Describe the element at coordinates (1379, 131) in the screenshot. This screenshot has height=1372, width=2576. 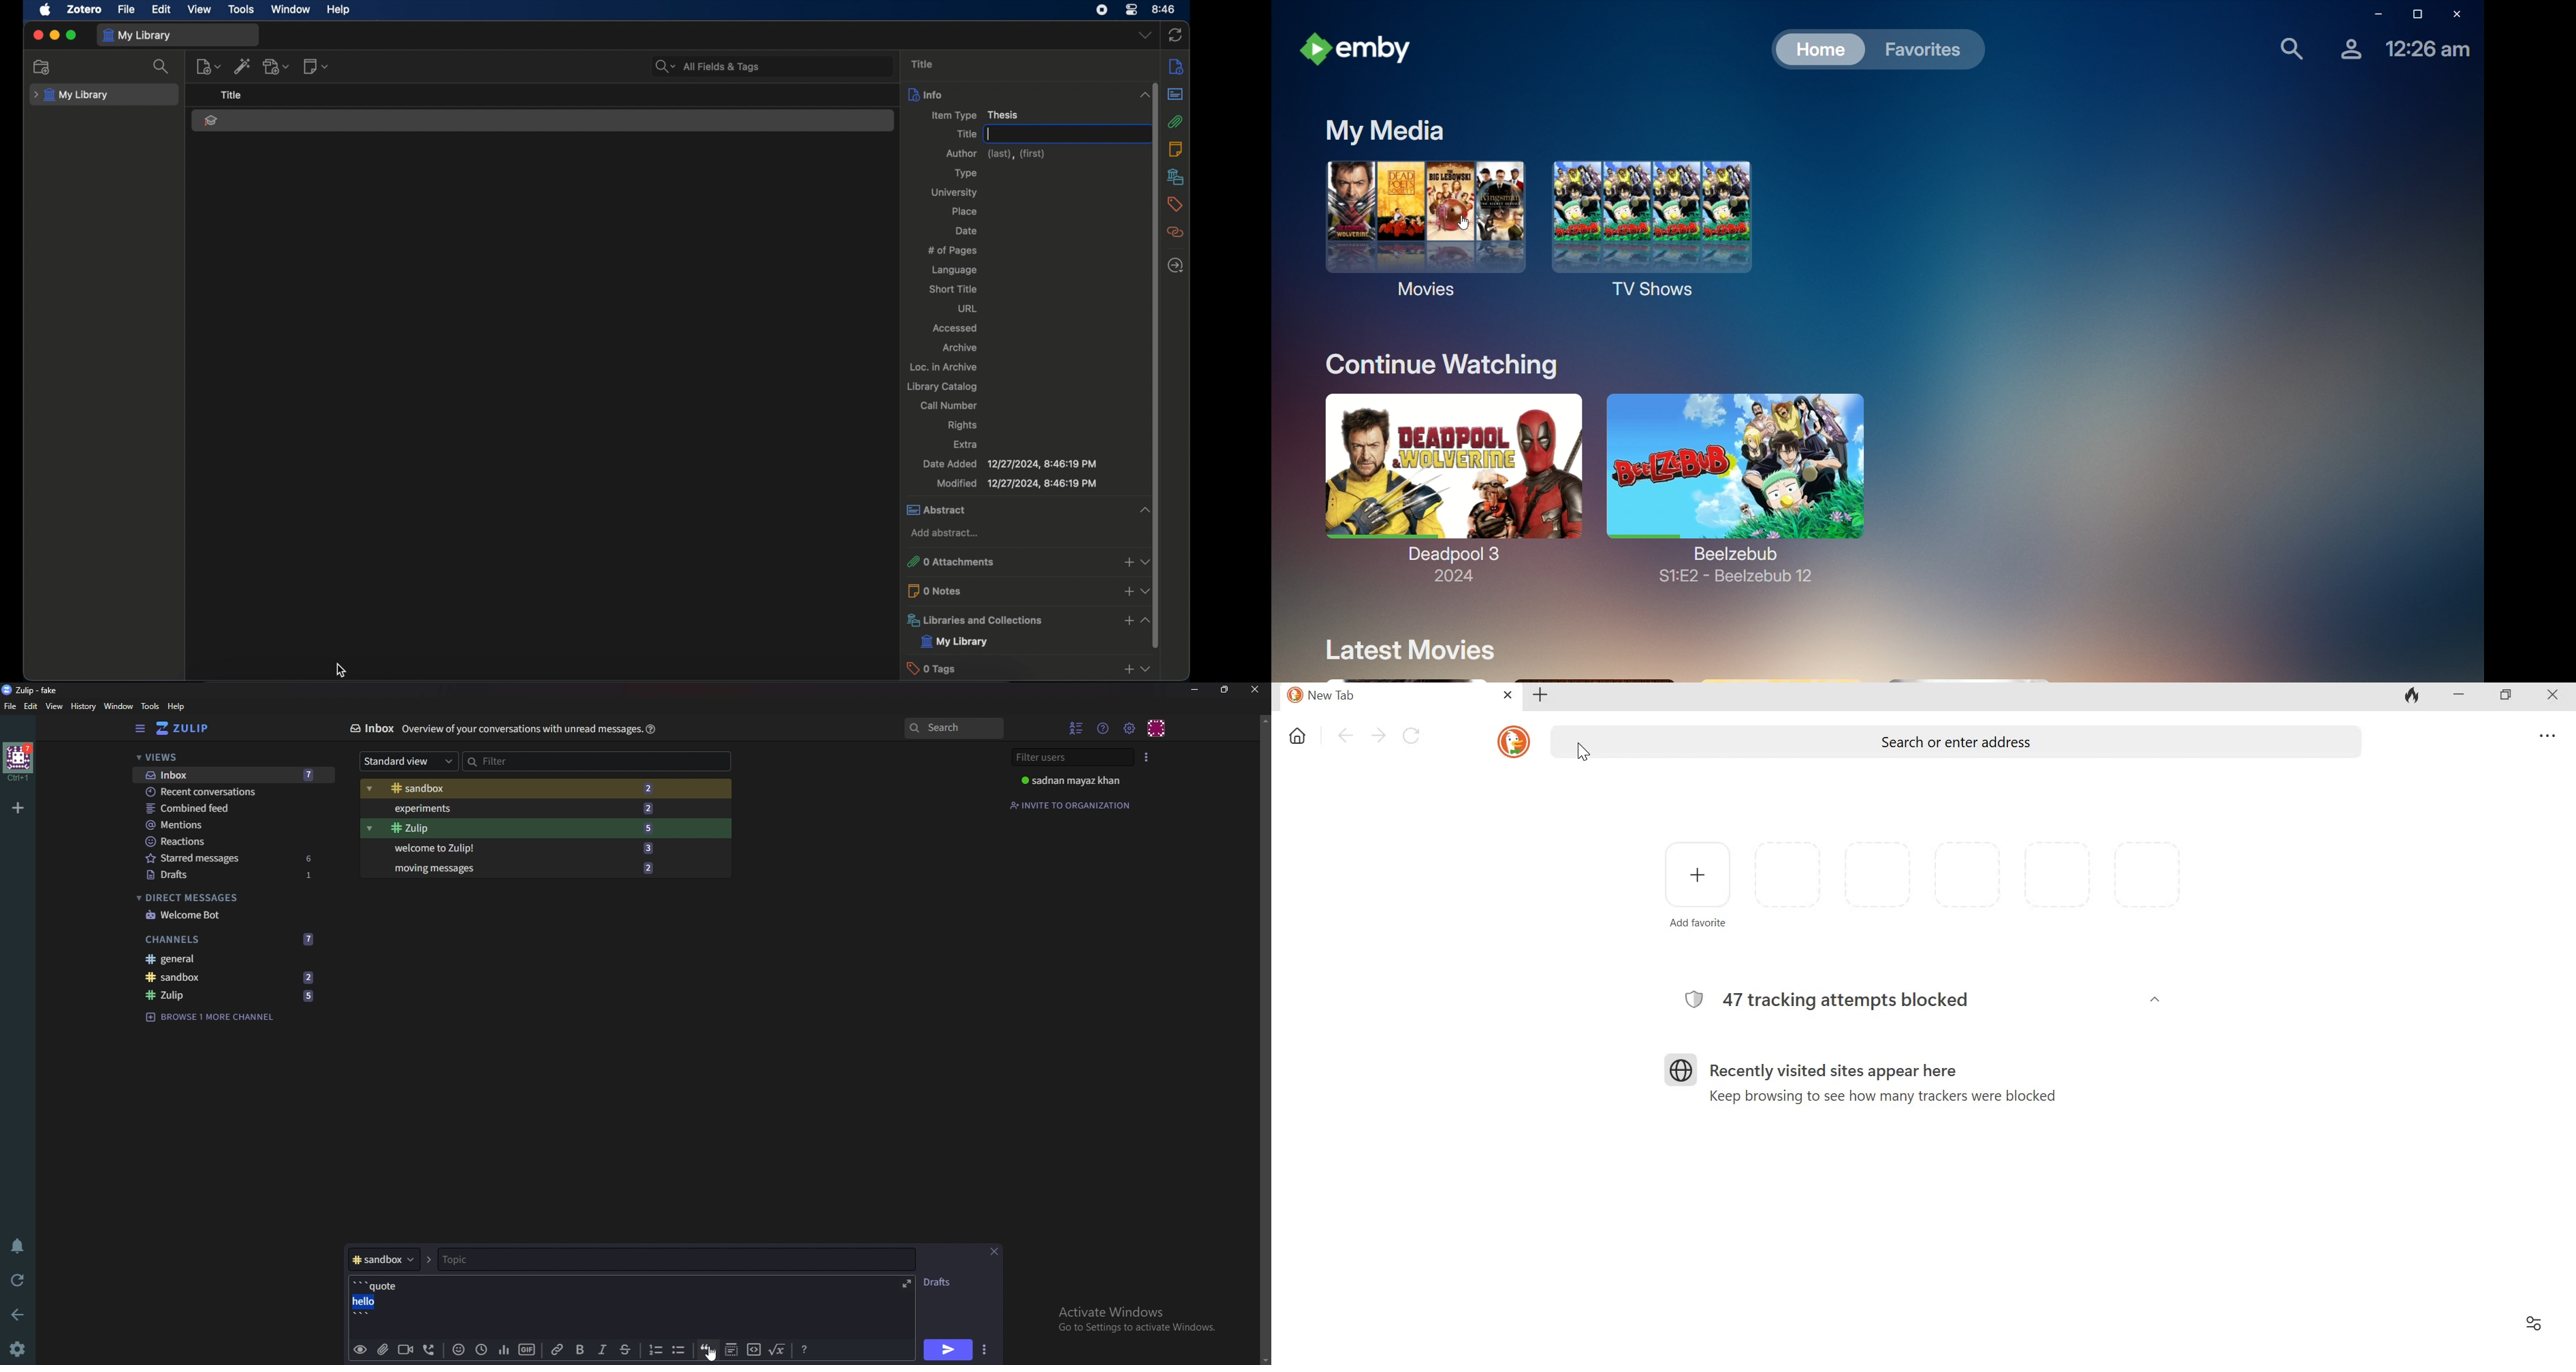
I see `My Media` at that location.